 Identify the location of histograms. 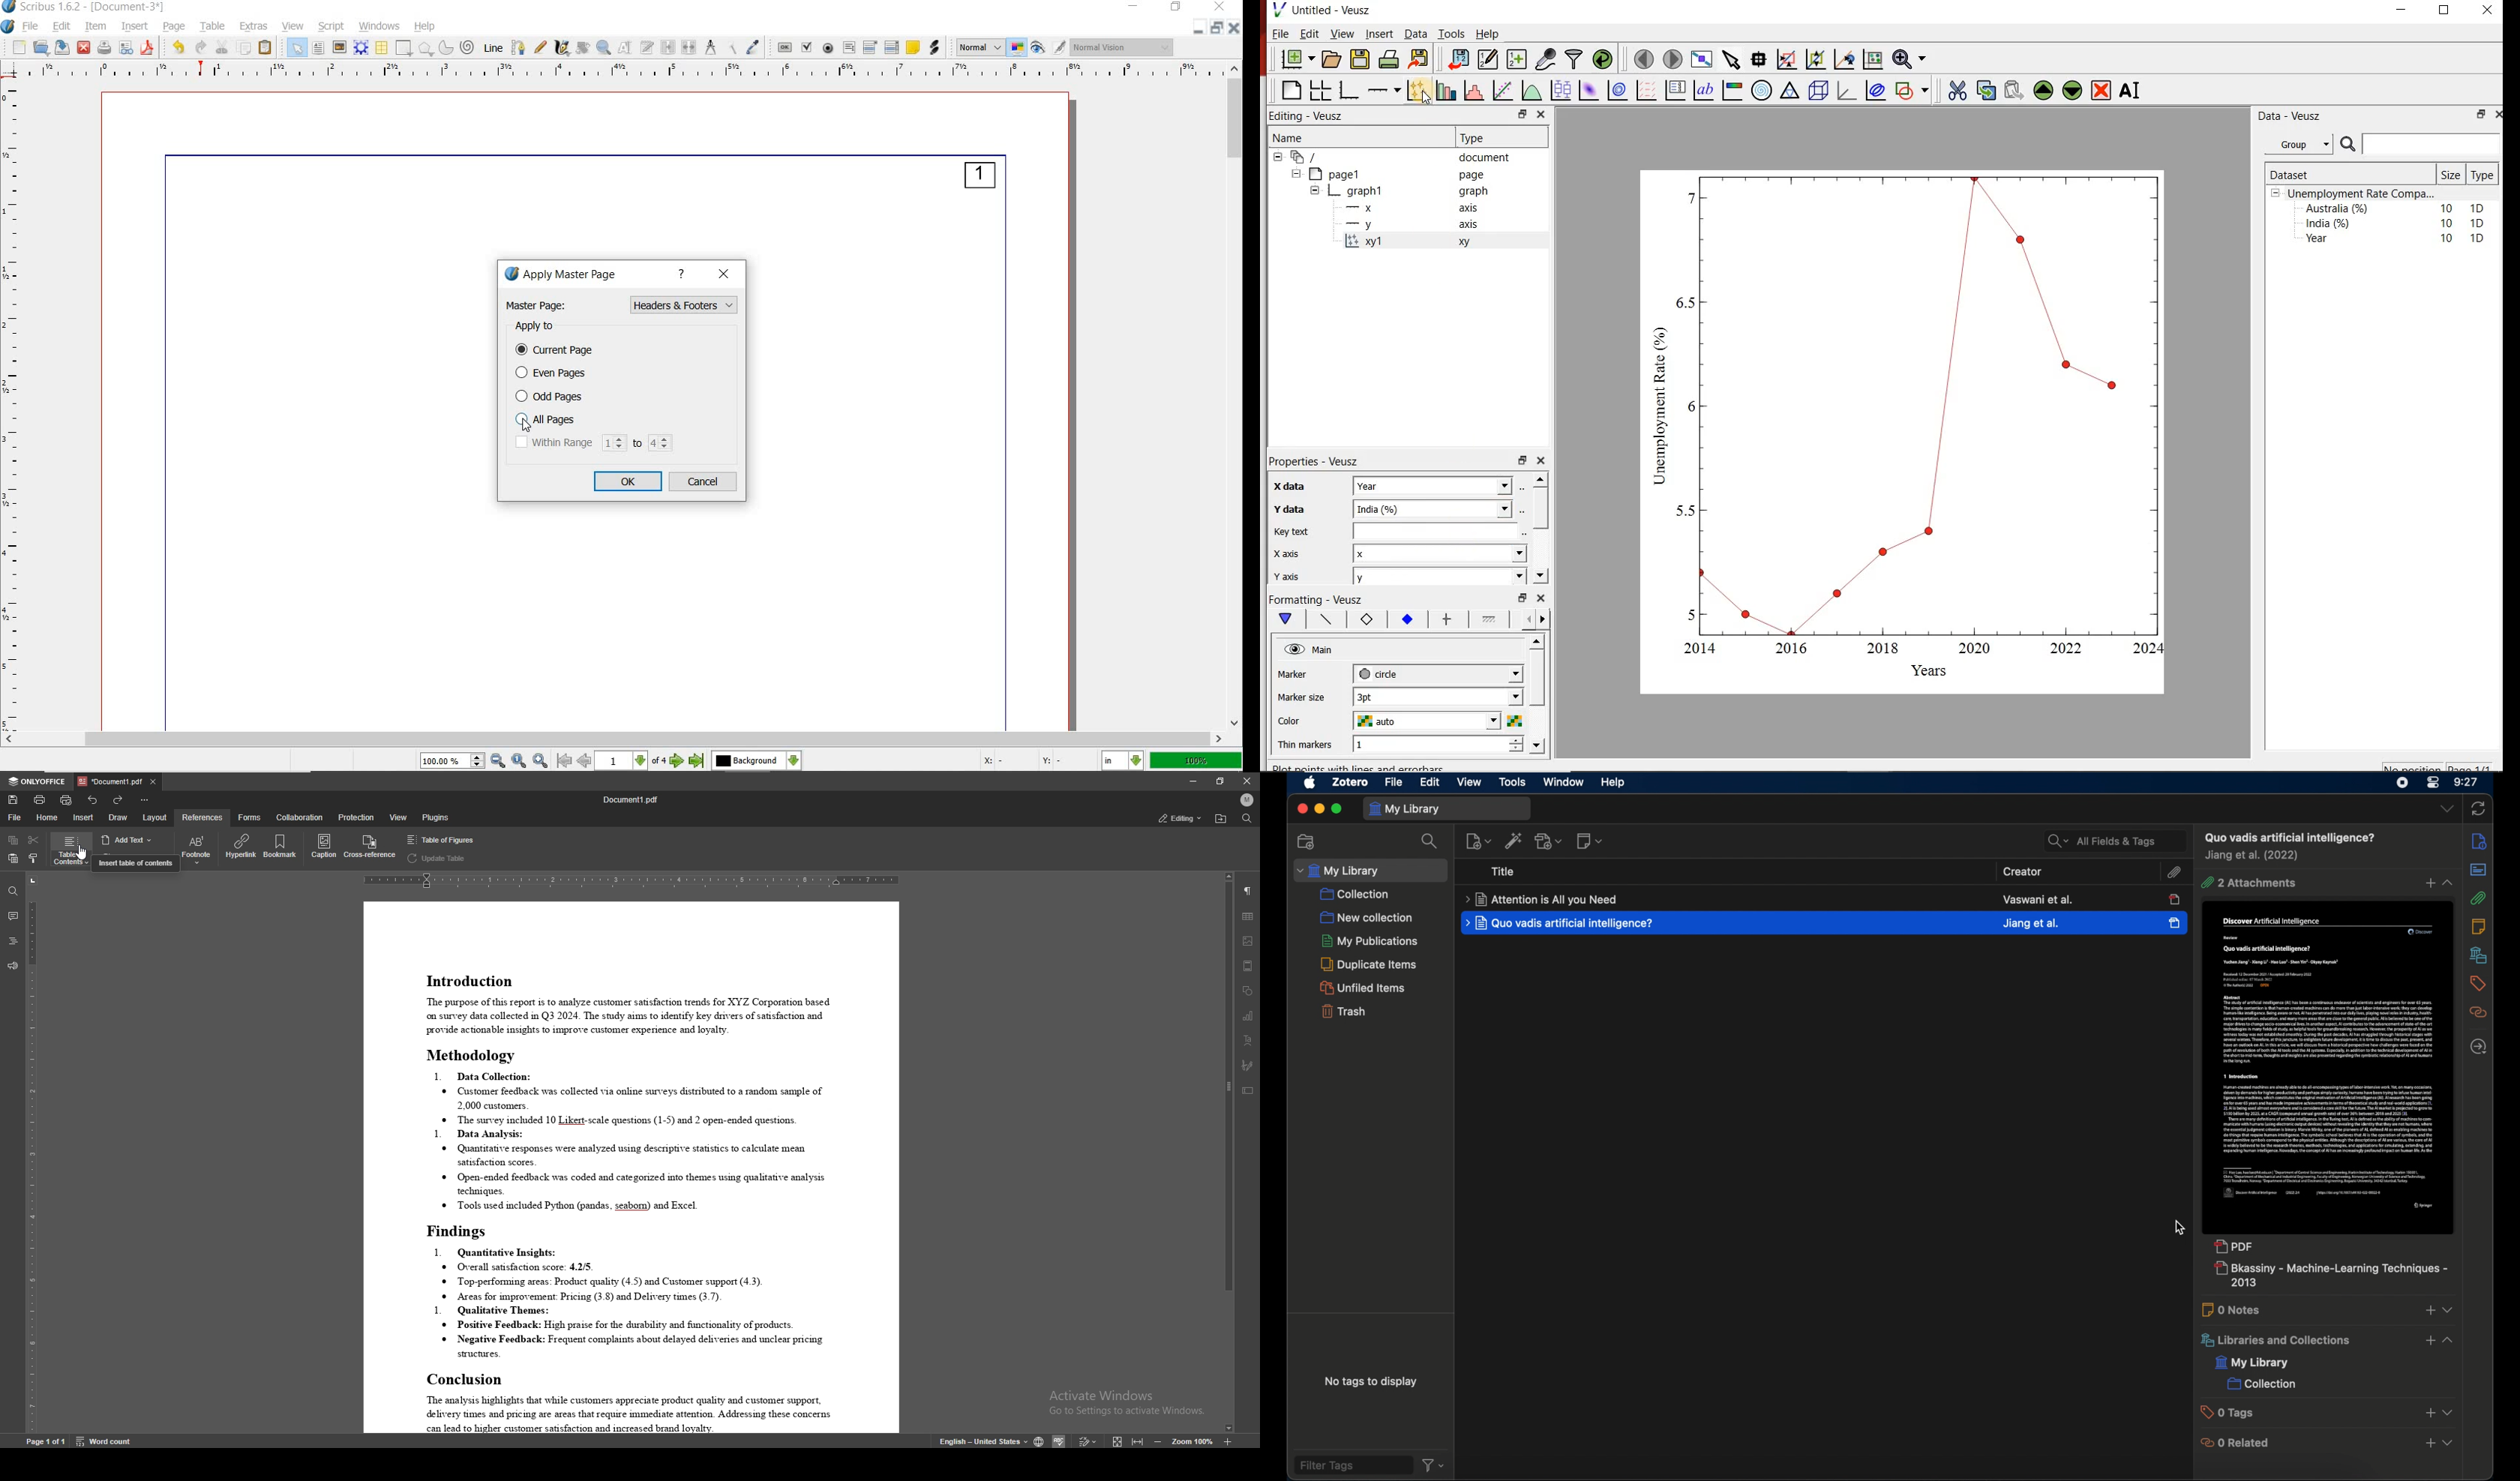
(1472, 90).